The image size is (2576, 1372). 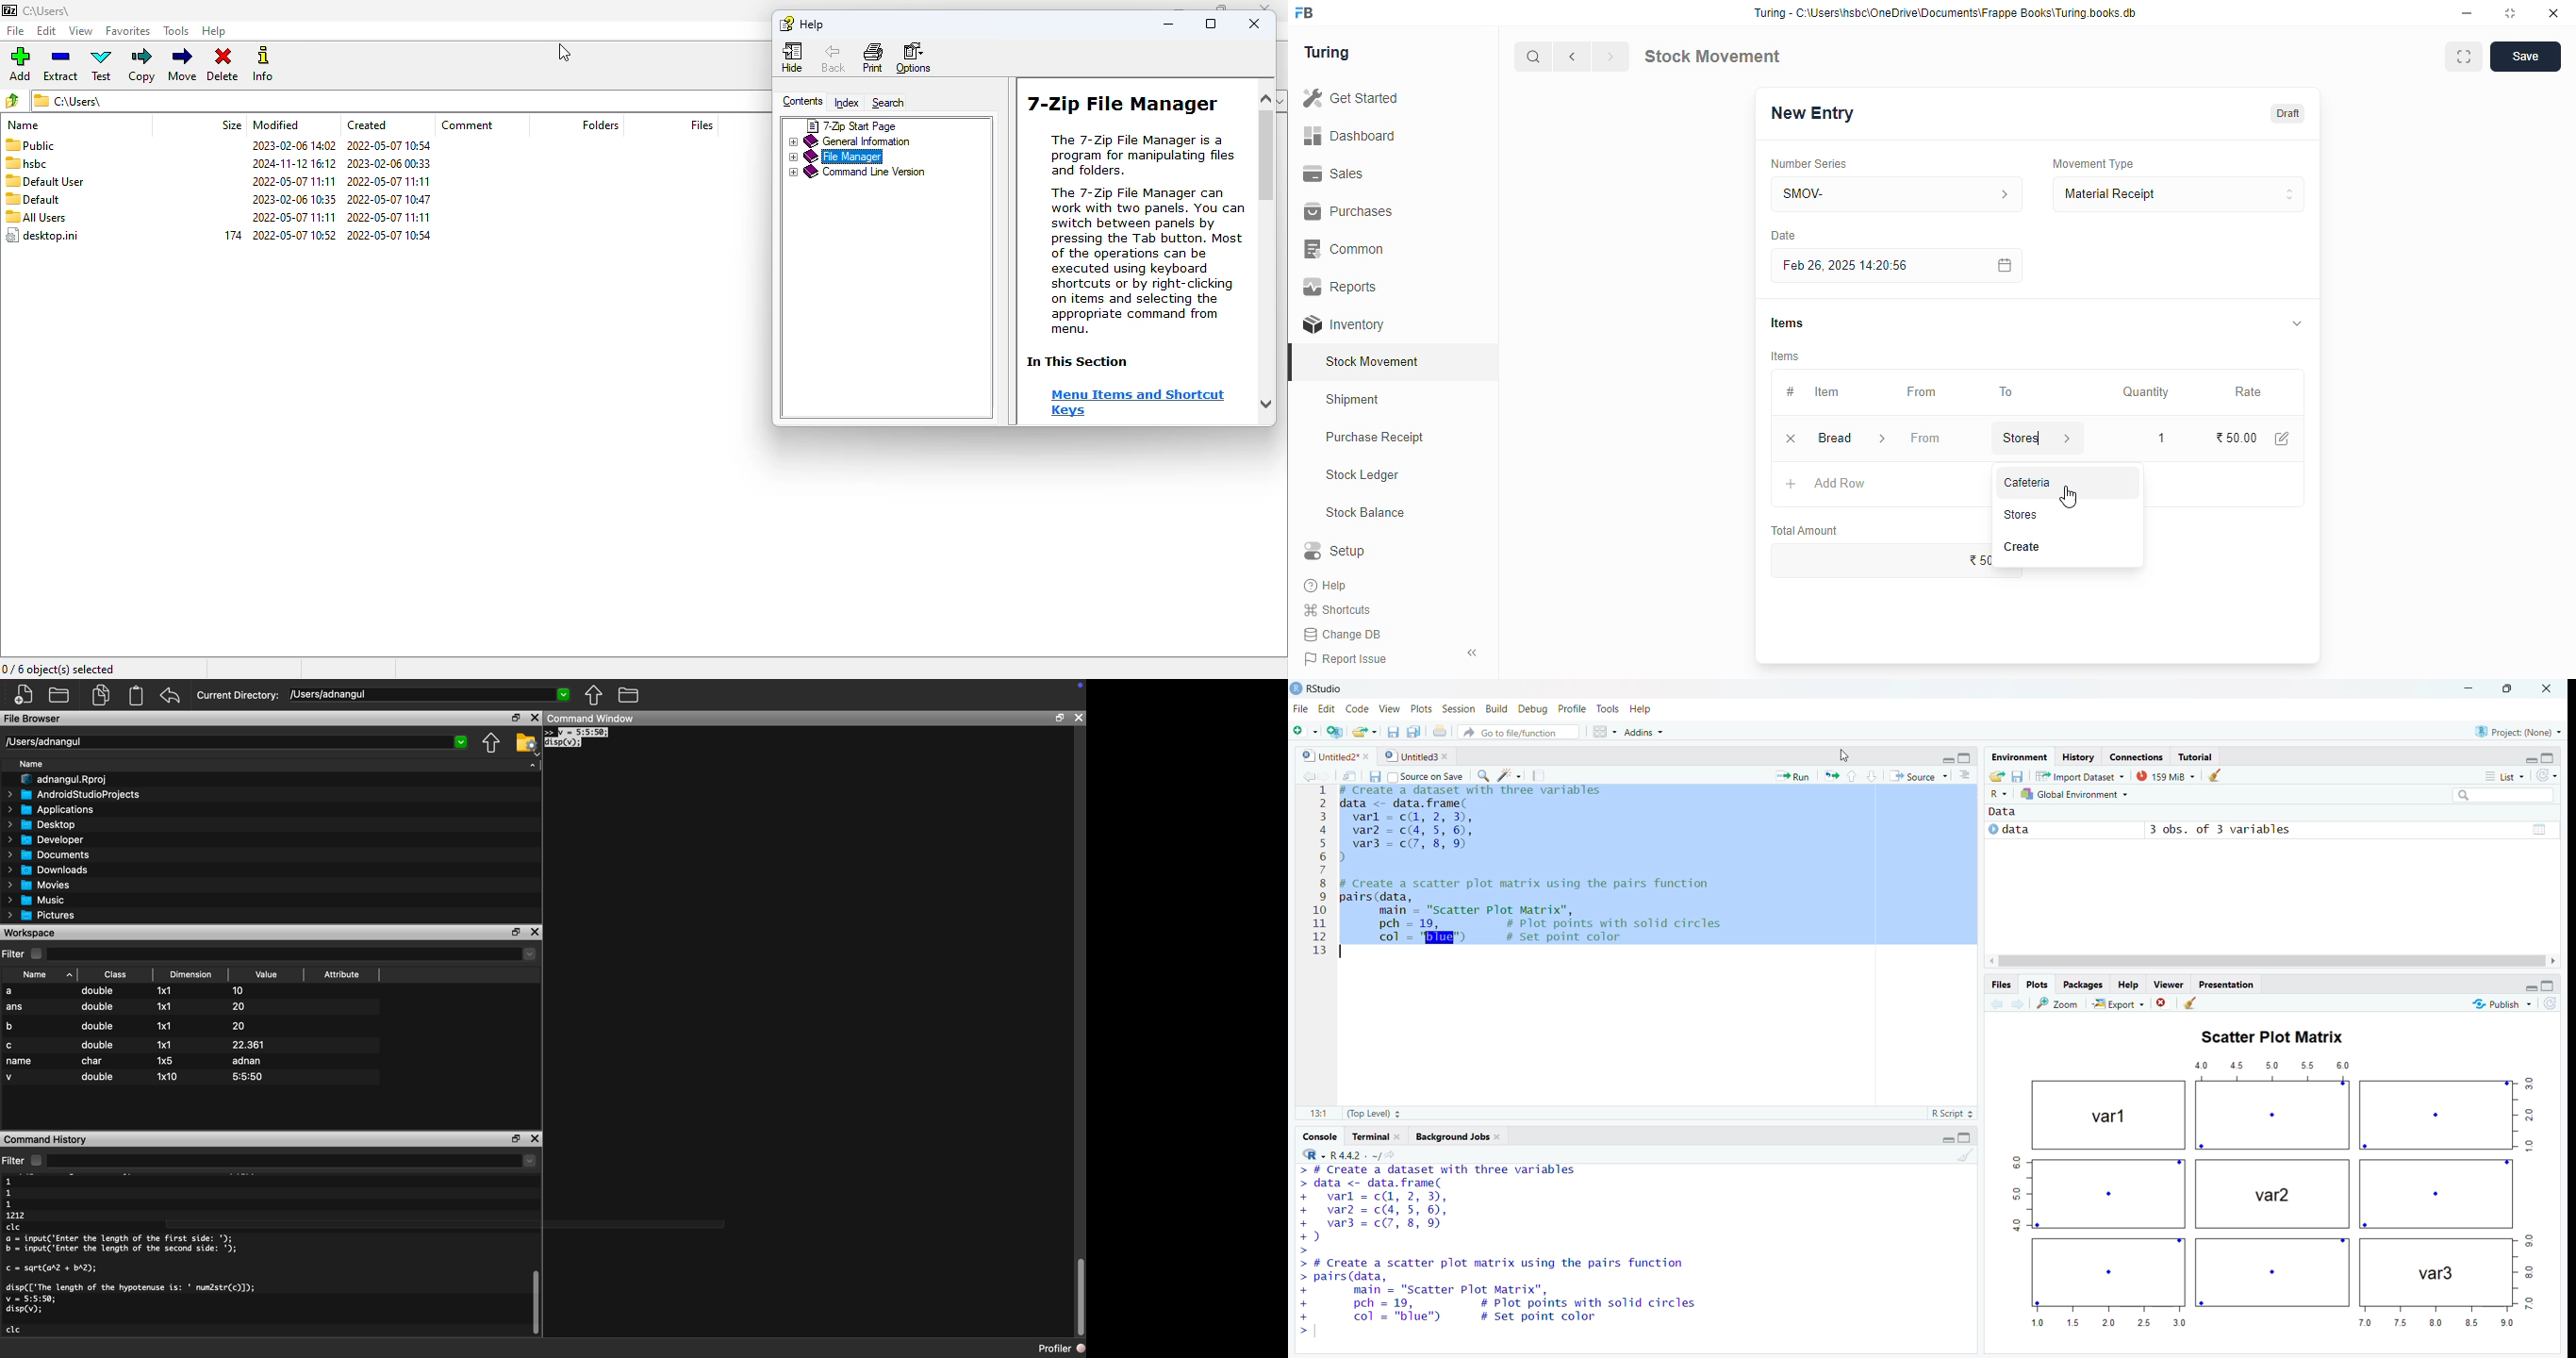 I want to click on Import Dataset , so click(x=2085, y=774).